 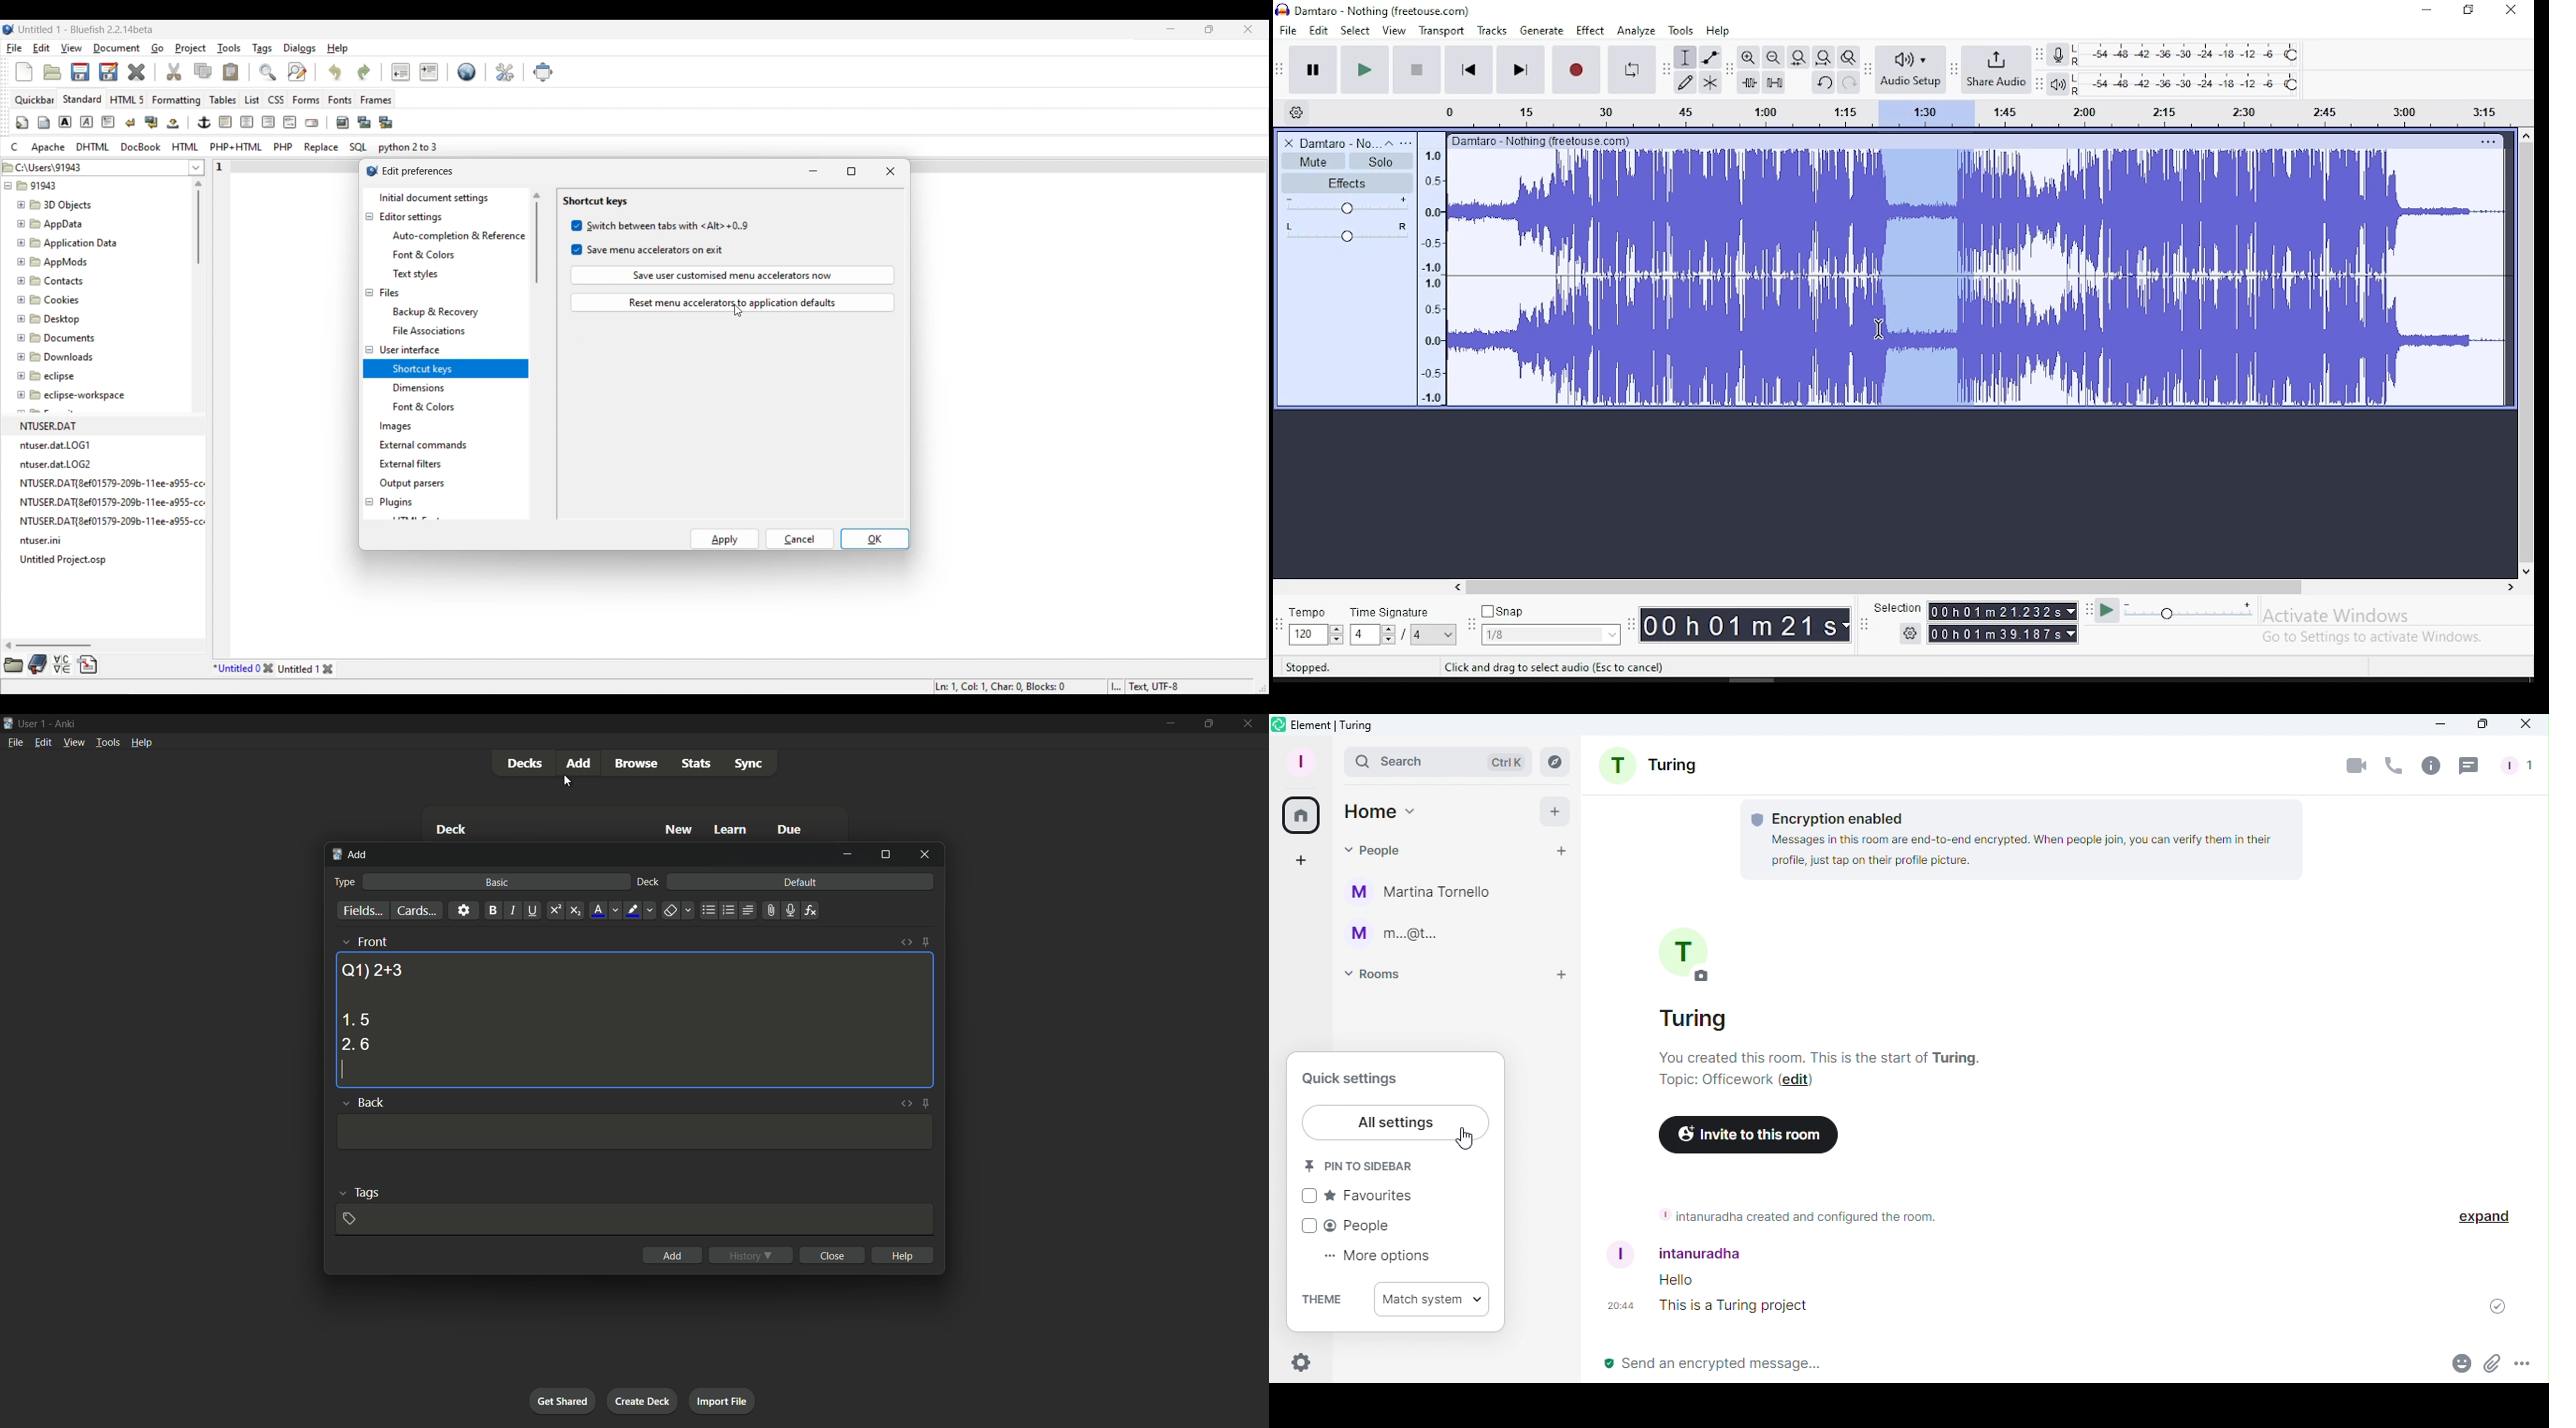 I want to click on Dialogs menu, so click(x=299, y=48).